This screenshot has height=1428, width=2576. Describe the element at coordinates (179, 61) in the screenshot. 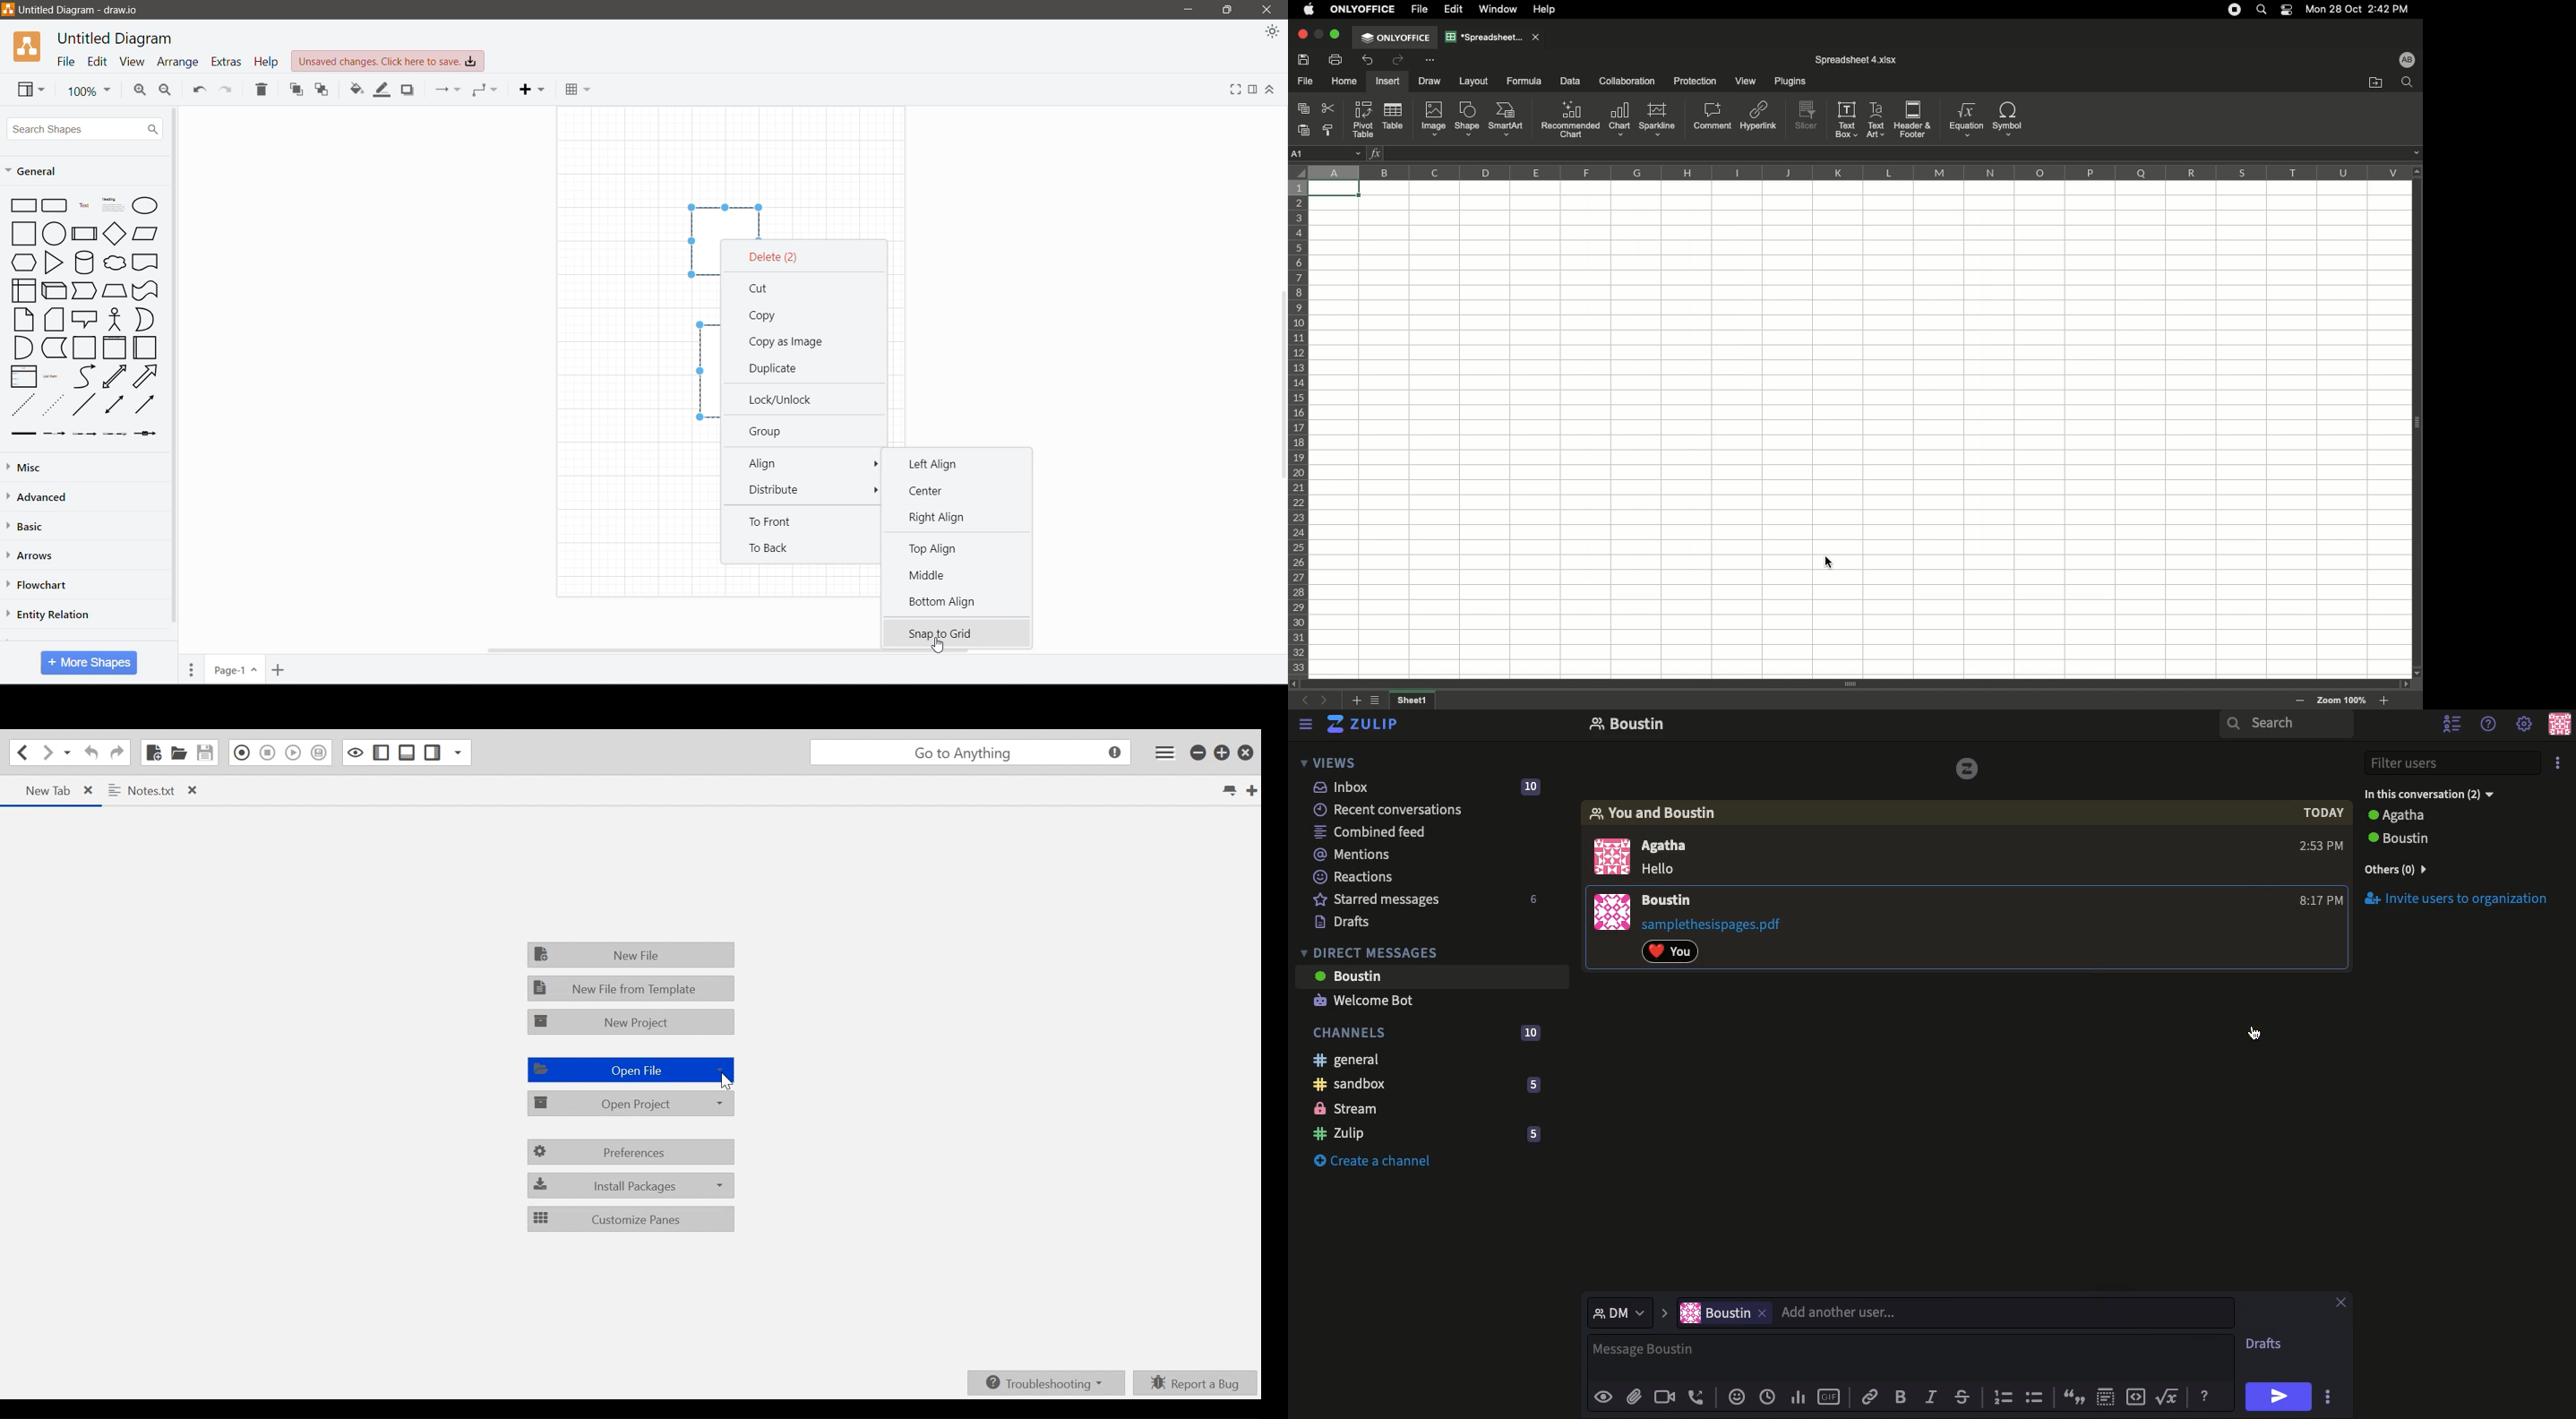

I see `Arrange` at that location.